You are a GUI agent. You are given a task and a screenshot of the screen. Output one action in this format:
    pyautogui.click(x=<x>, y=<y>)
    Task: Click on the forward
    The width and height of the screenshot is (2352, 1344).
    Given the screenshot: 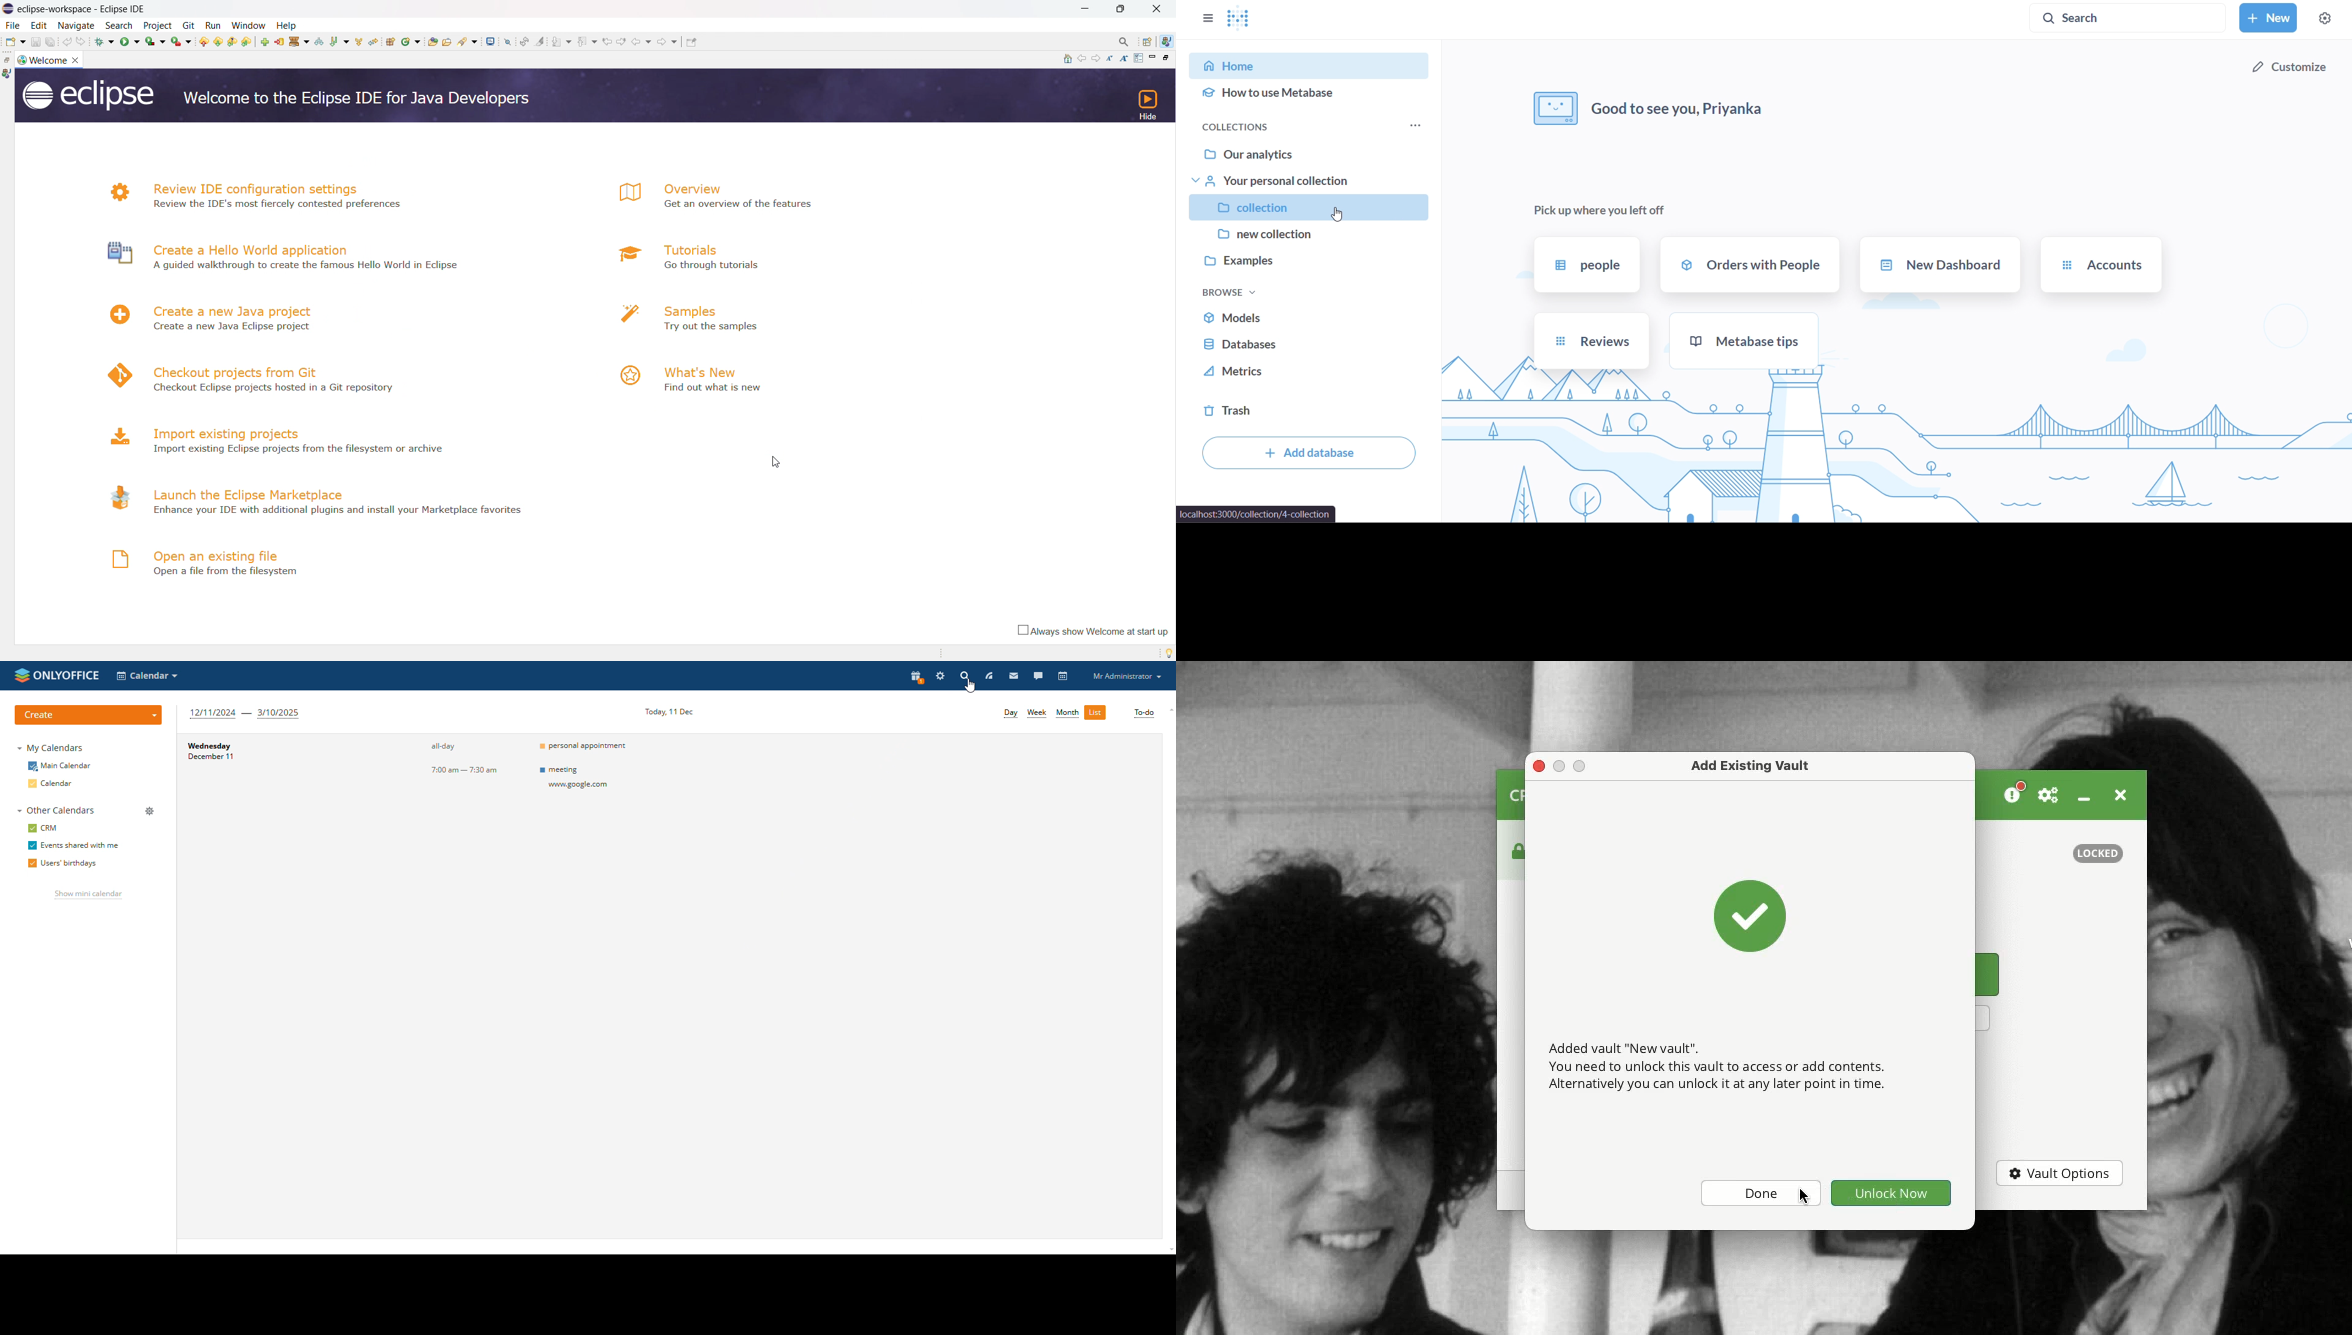 What is the action you would take?
    pyautogui.click(x=480, y=41)
    